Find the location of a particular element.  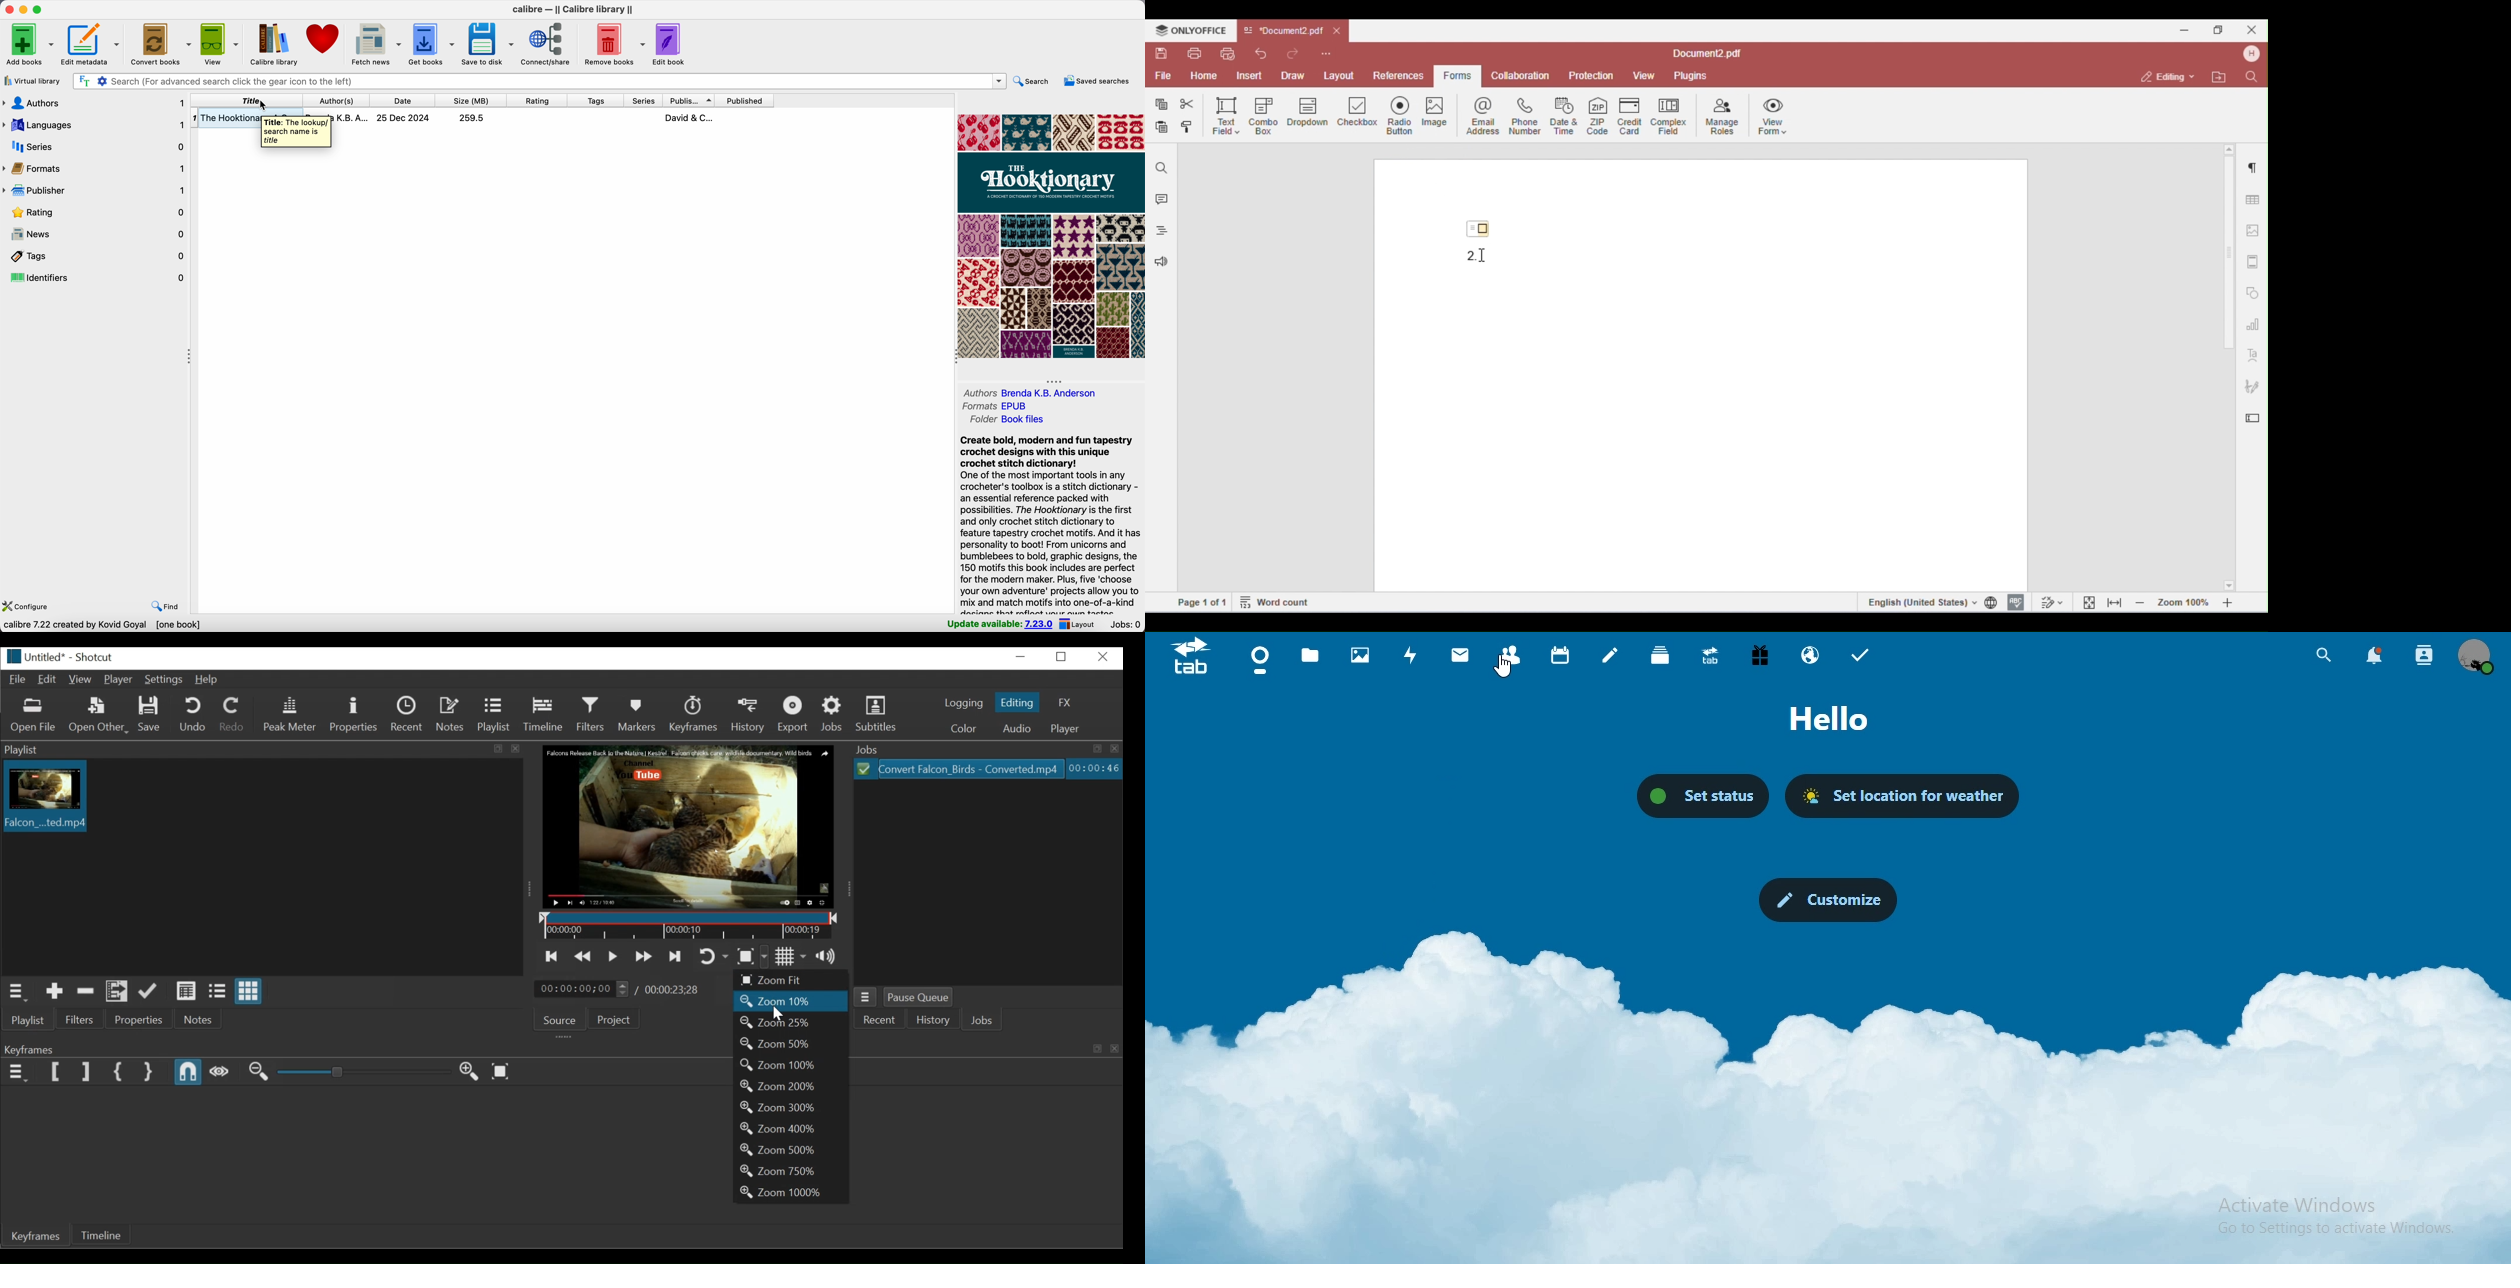

Notes is located at coordinates (196, 1018).